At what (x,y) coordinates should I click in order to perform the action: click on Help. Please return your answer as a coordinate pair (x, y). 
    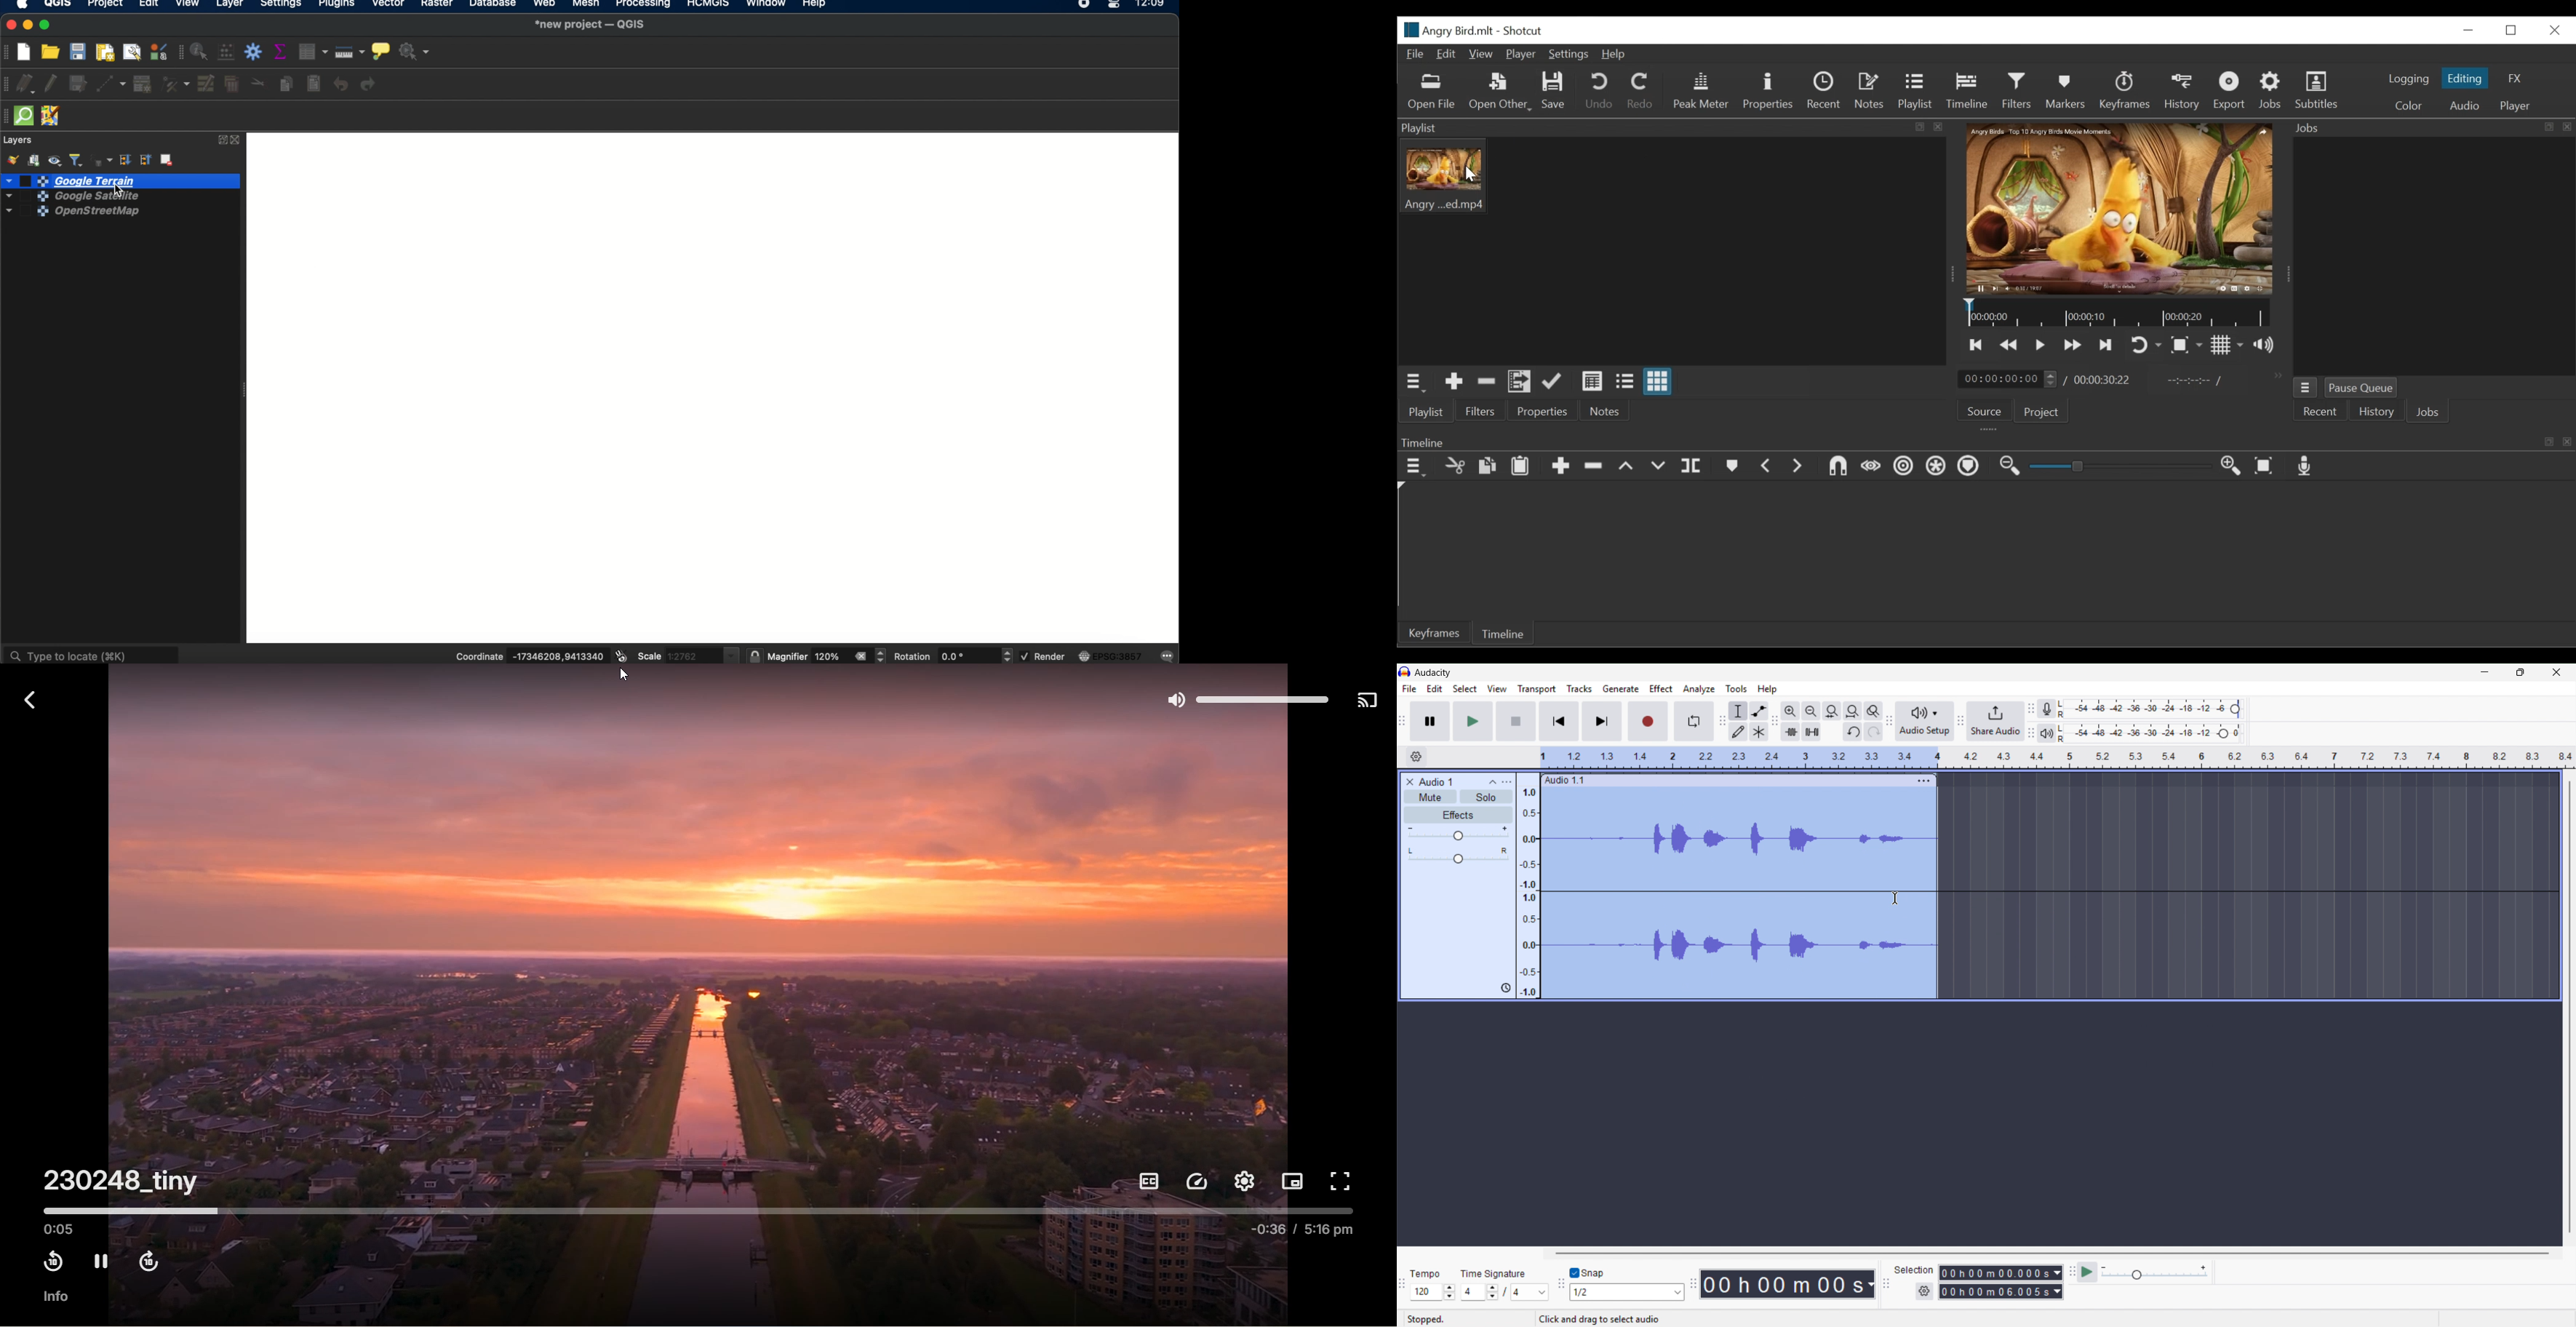
    Looking at the image, I should click on (1768, 689).